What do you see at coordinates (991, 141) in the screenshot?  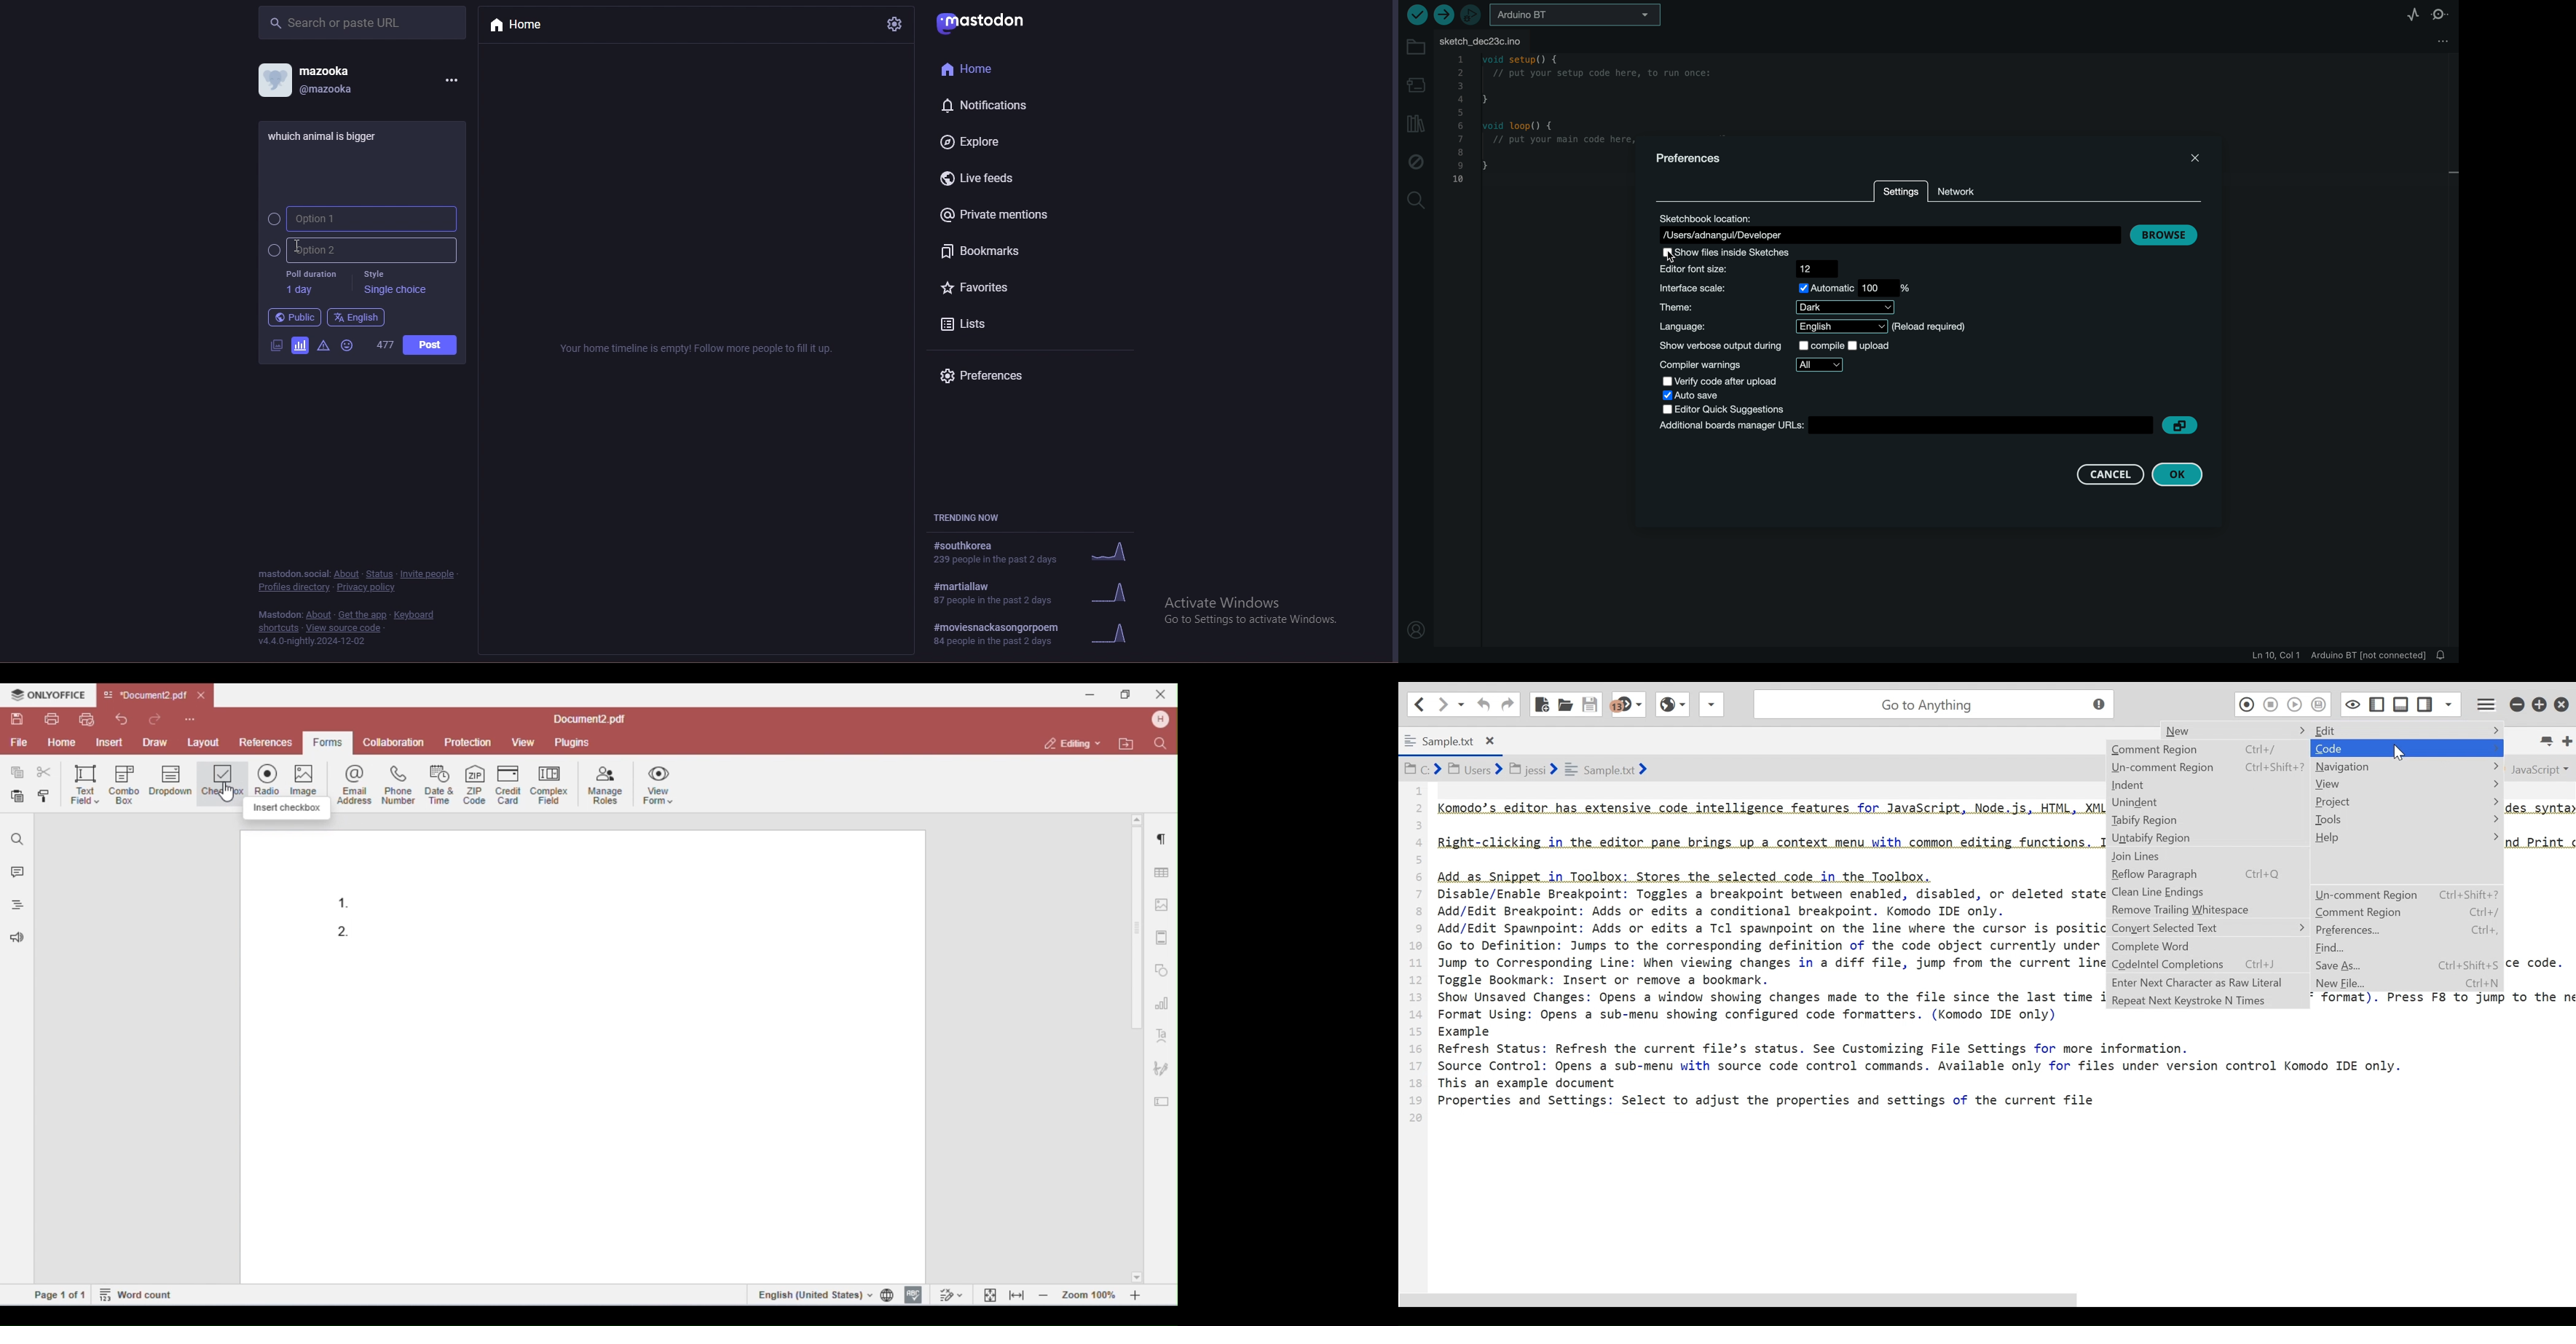 I see `explore` at bounding box center [991, 141].